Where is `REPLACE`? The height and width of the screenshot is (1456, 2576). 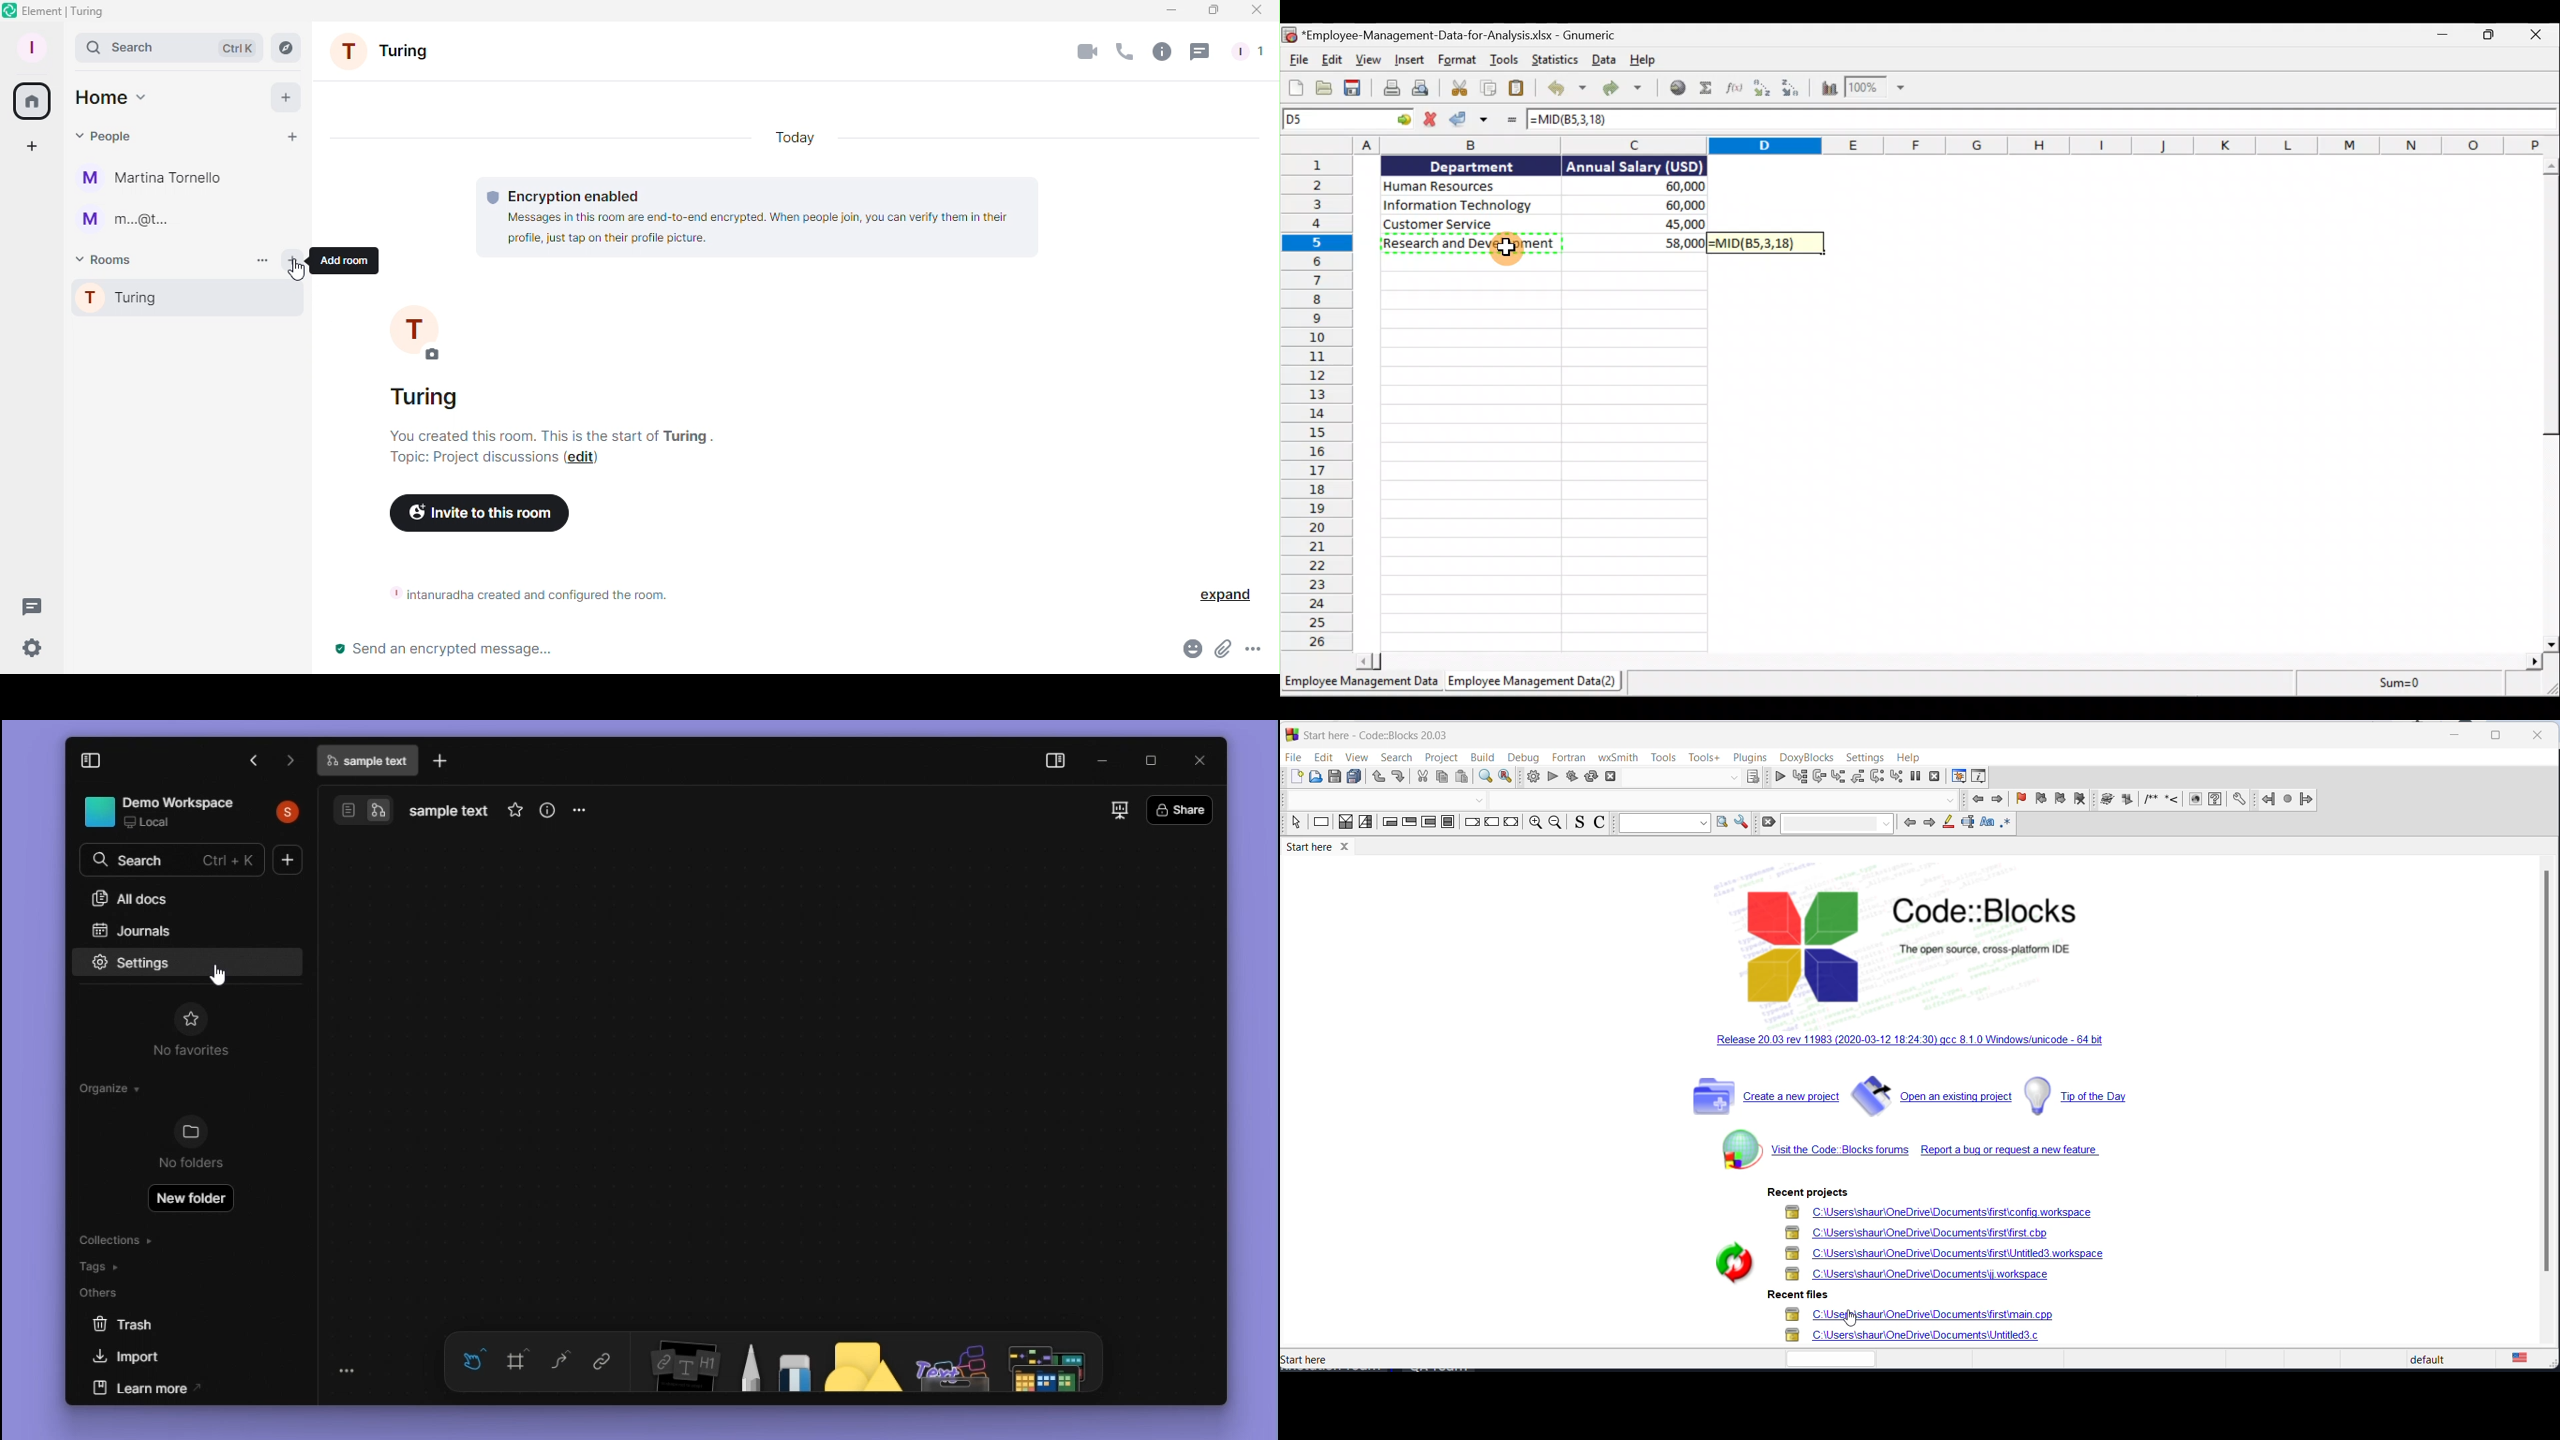
REPLACE is located at coordinates (1506, 778).